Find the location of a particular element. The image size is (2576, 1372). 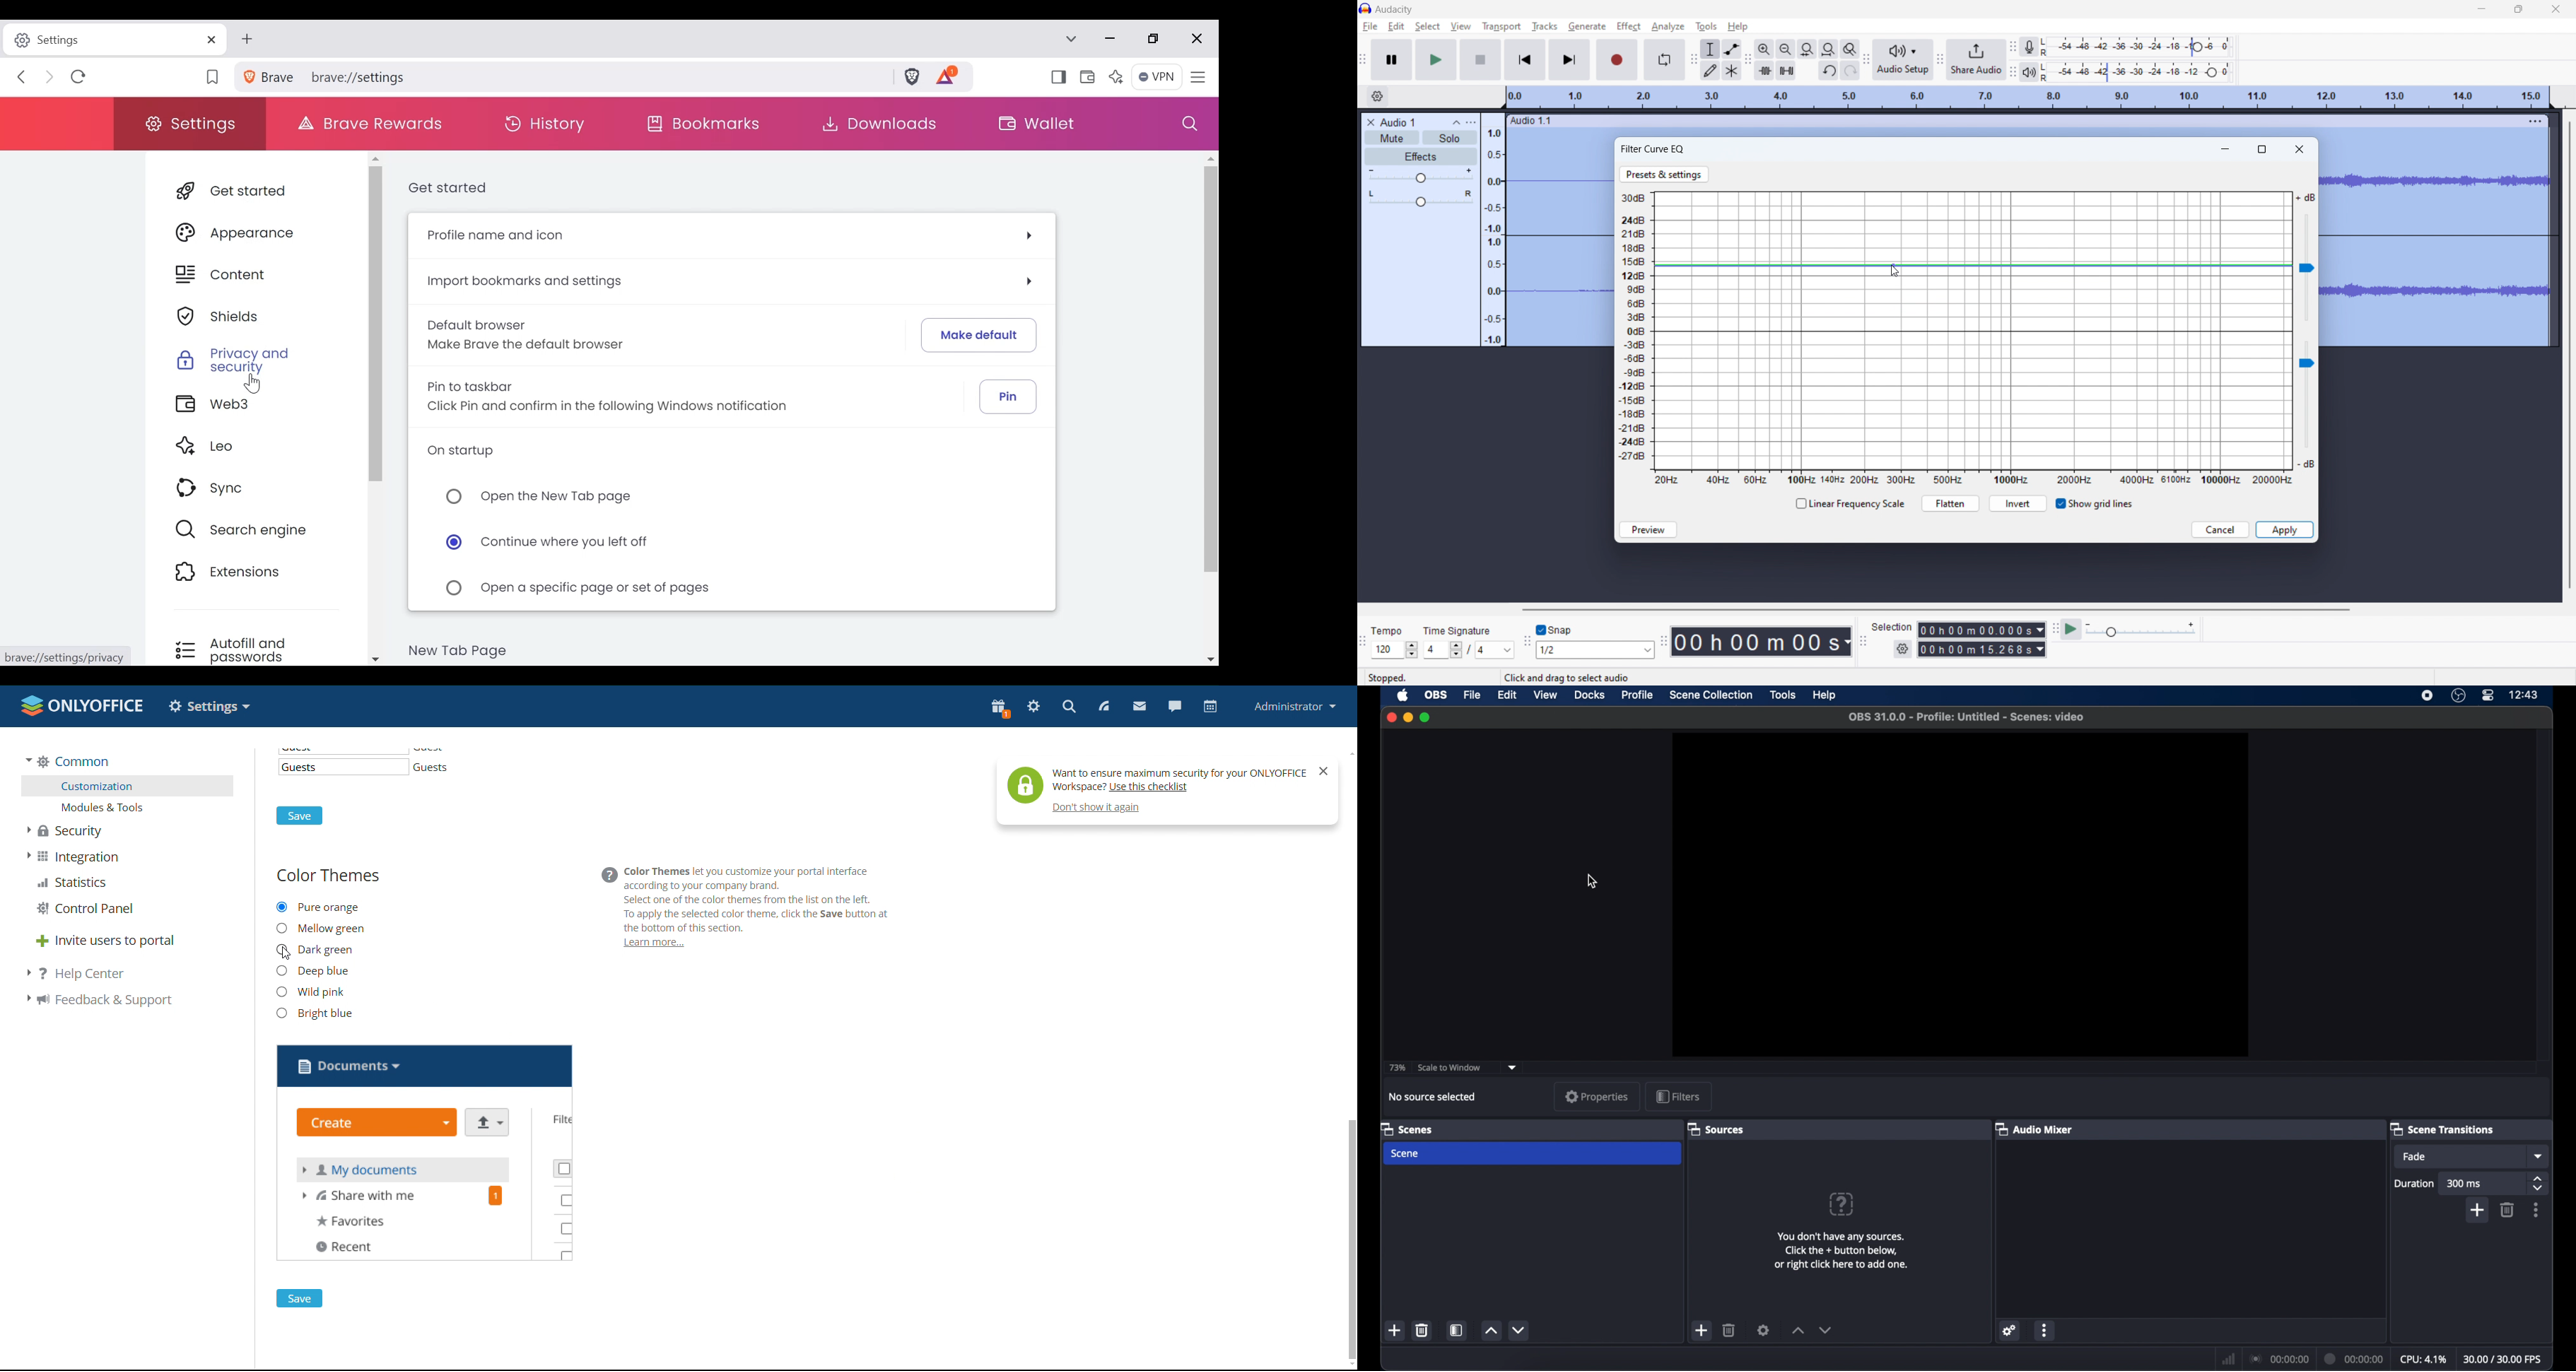

more options is located at coordinates (2538, 1210).